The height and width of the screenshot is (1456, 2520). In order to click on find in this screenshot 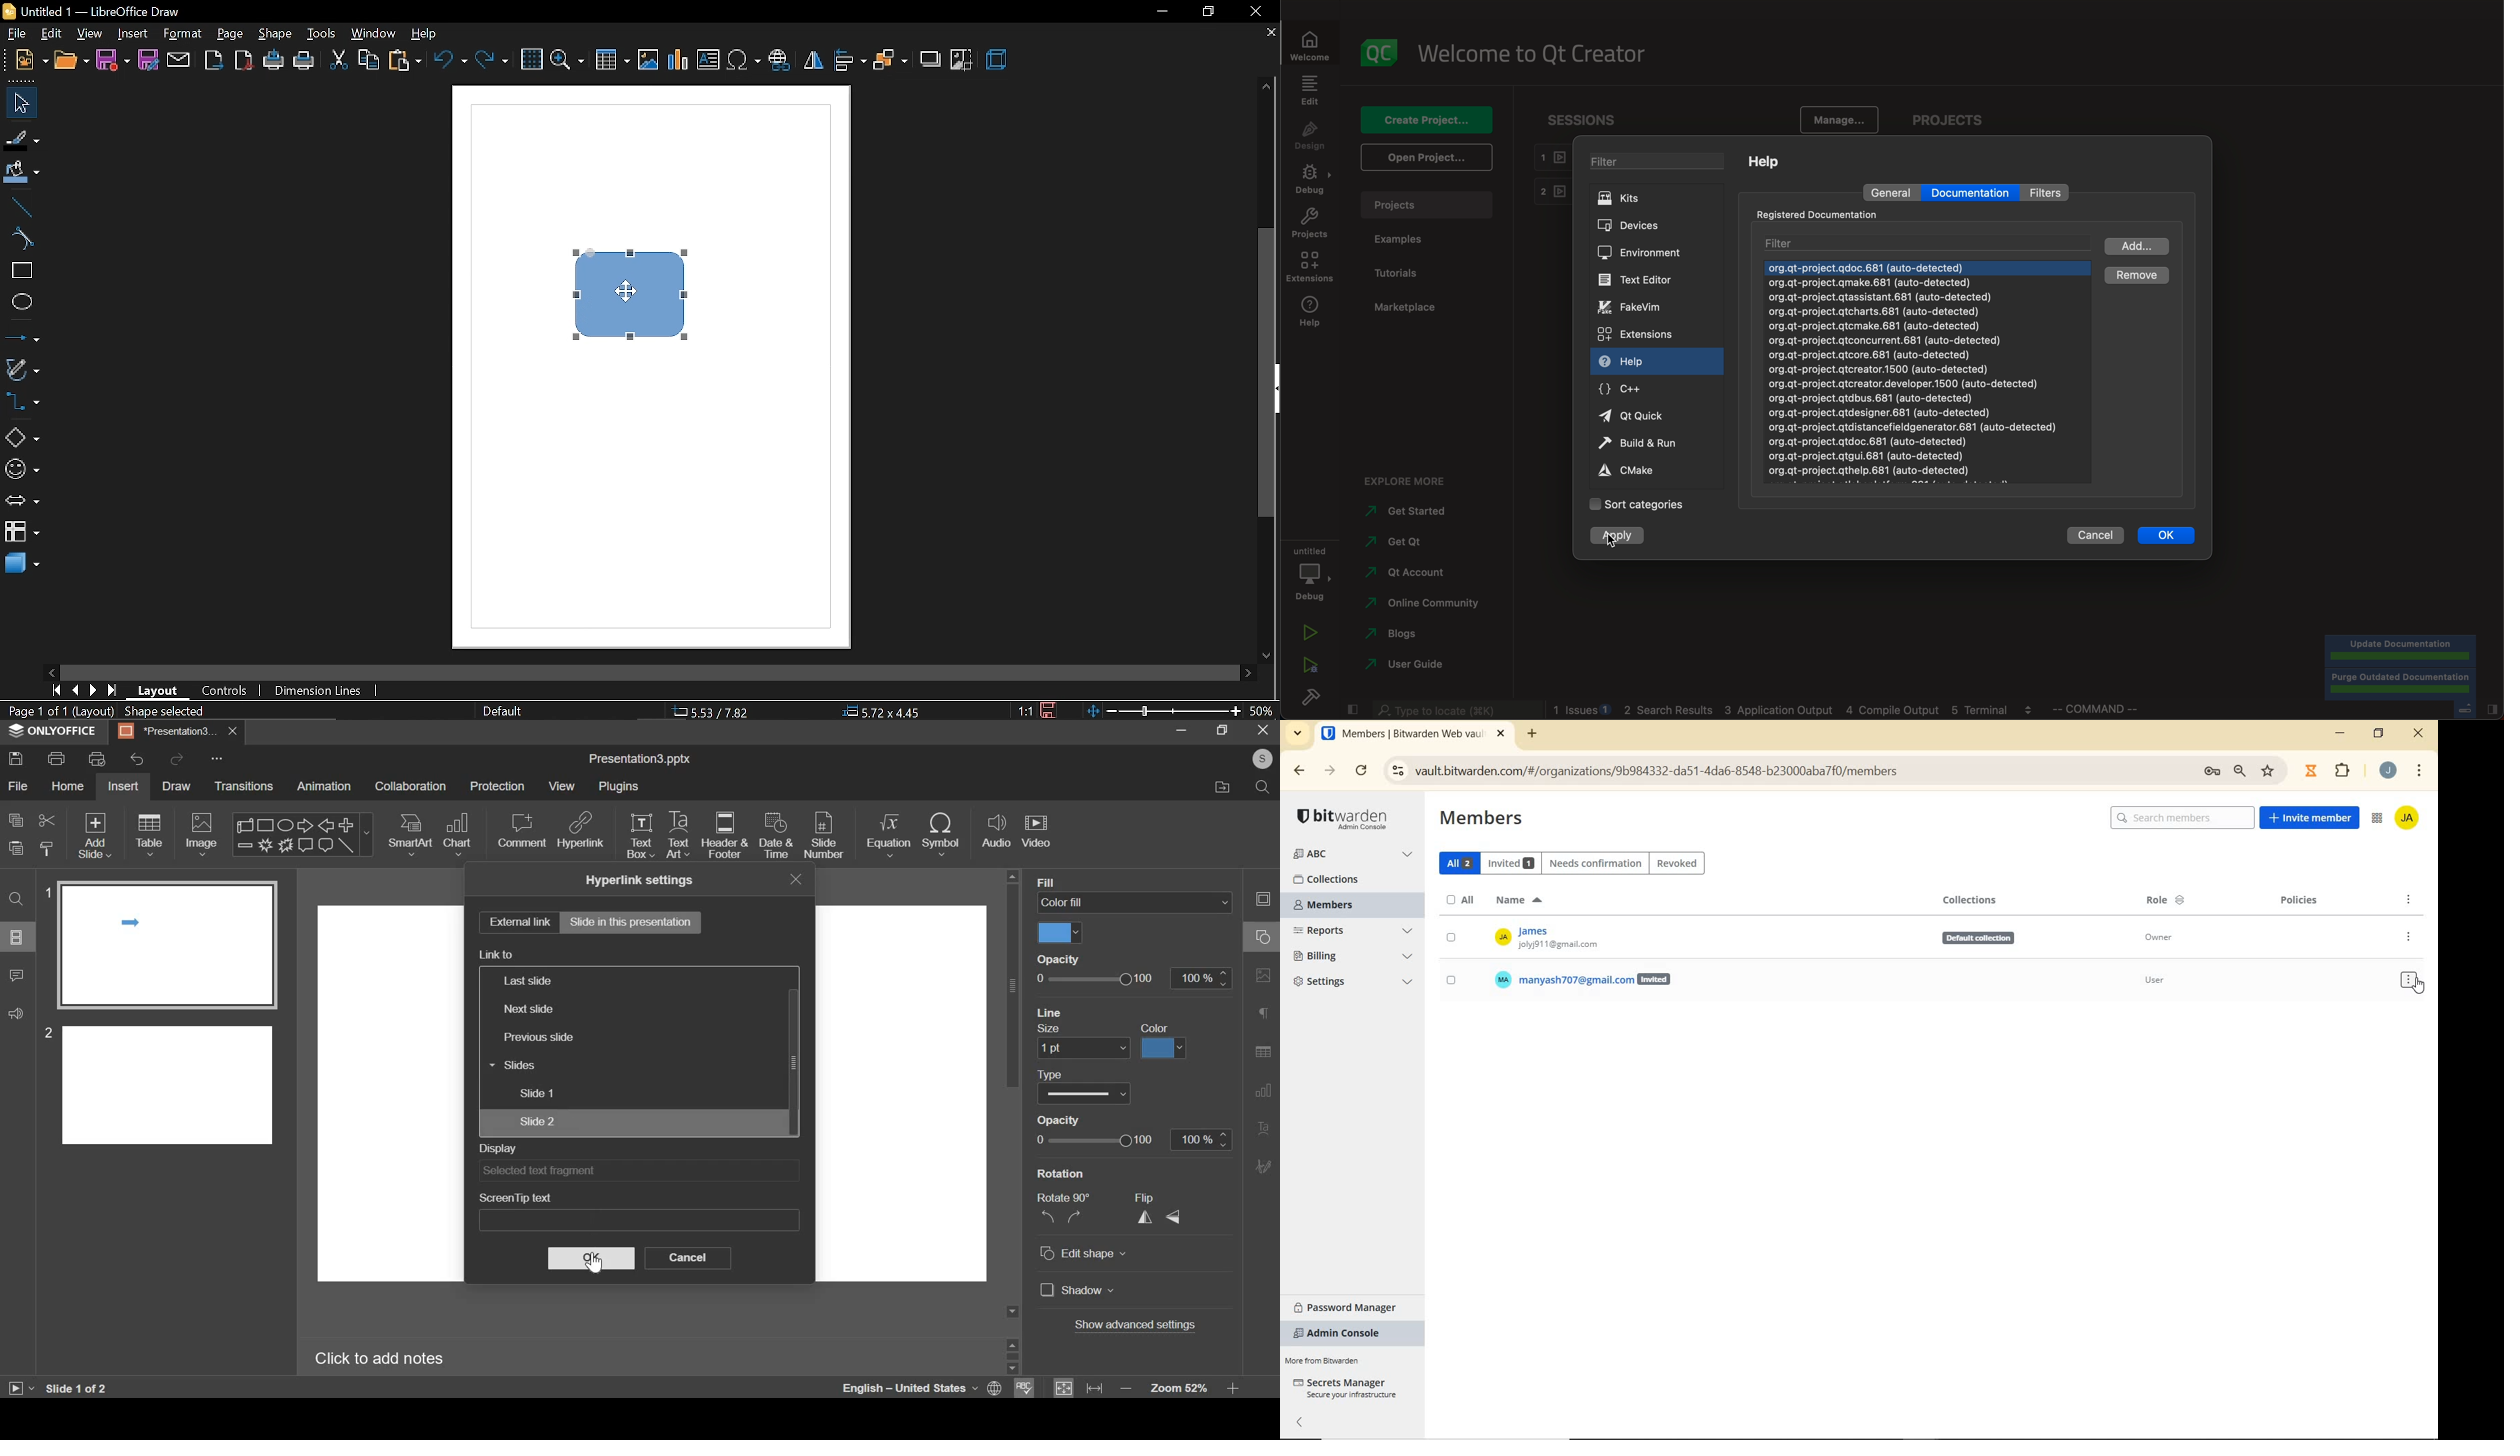, I will do `click(16, 900)`.